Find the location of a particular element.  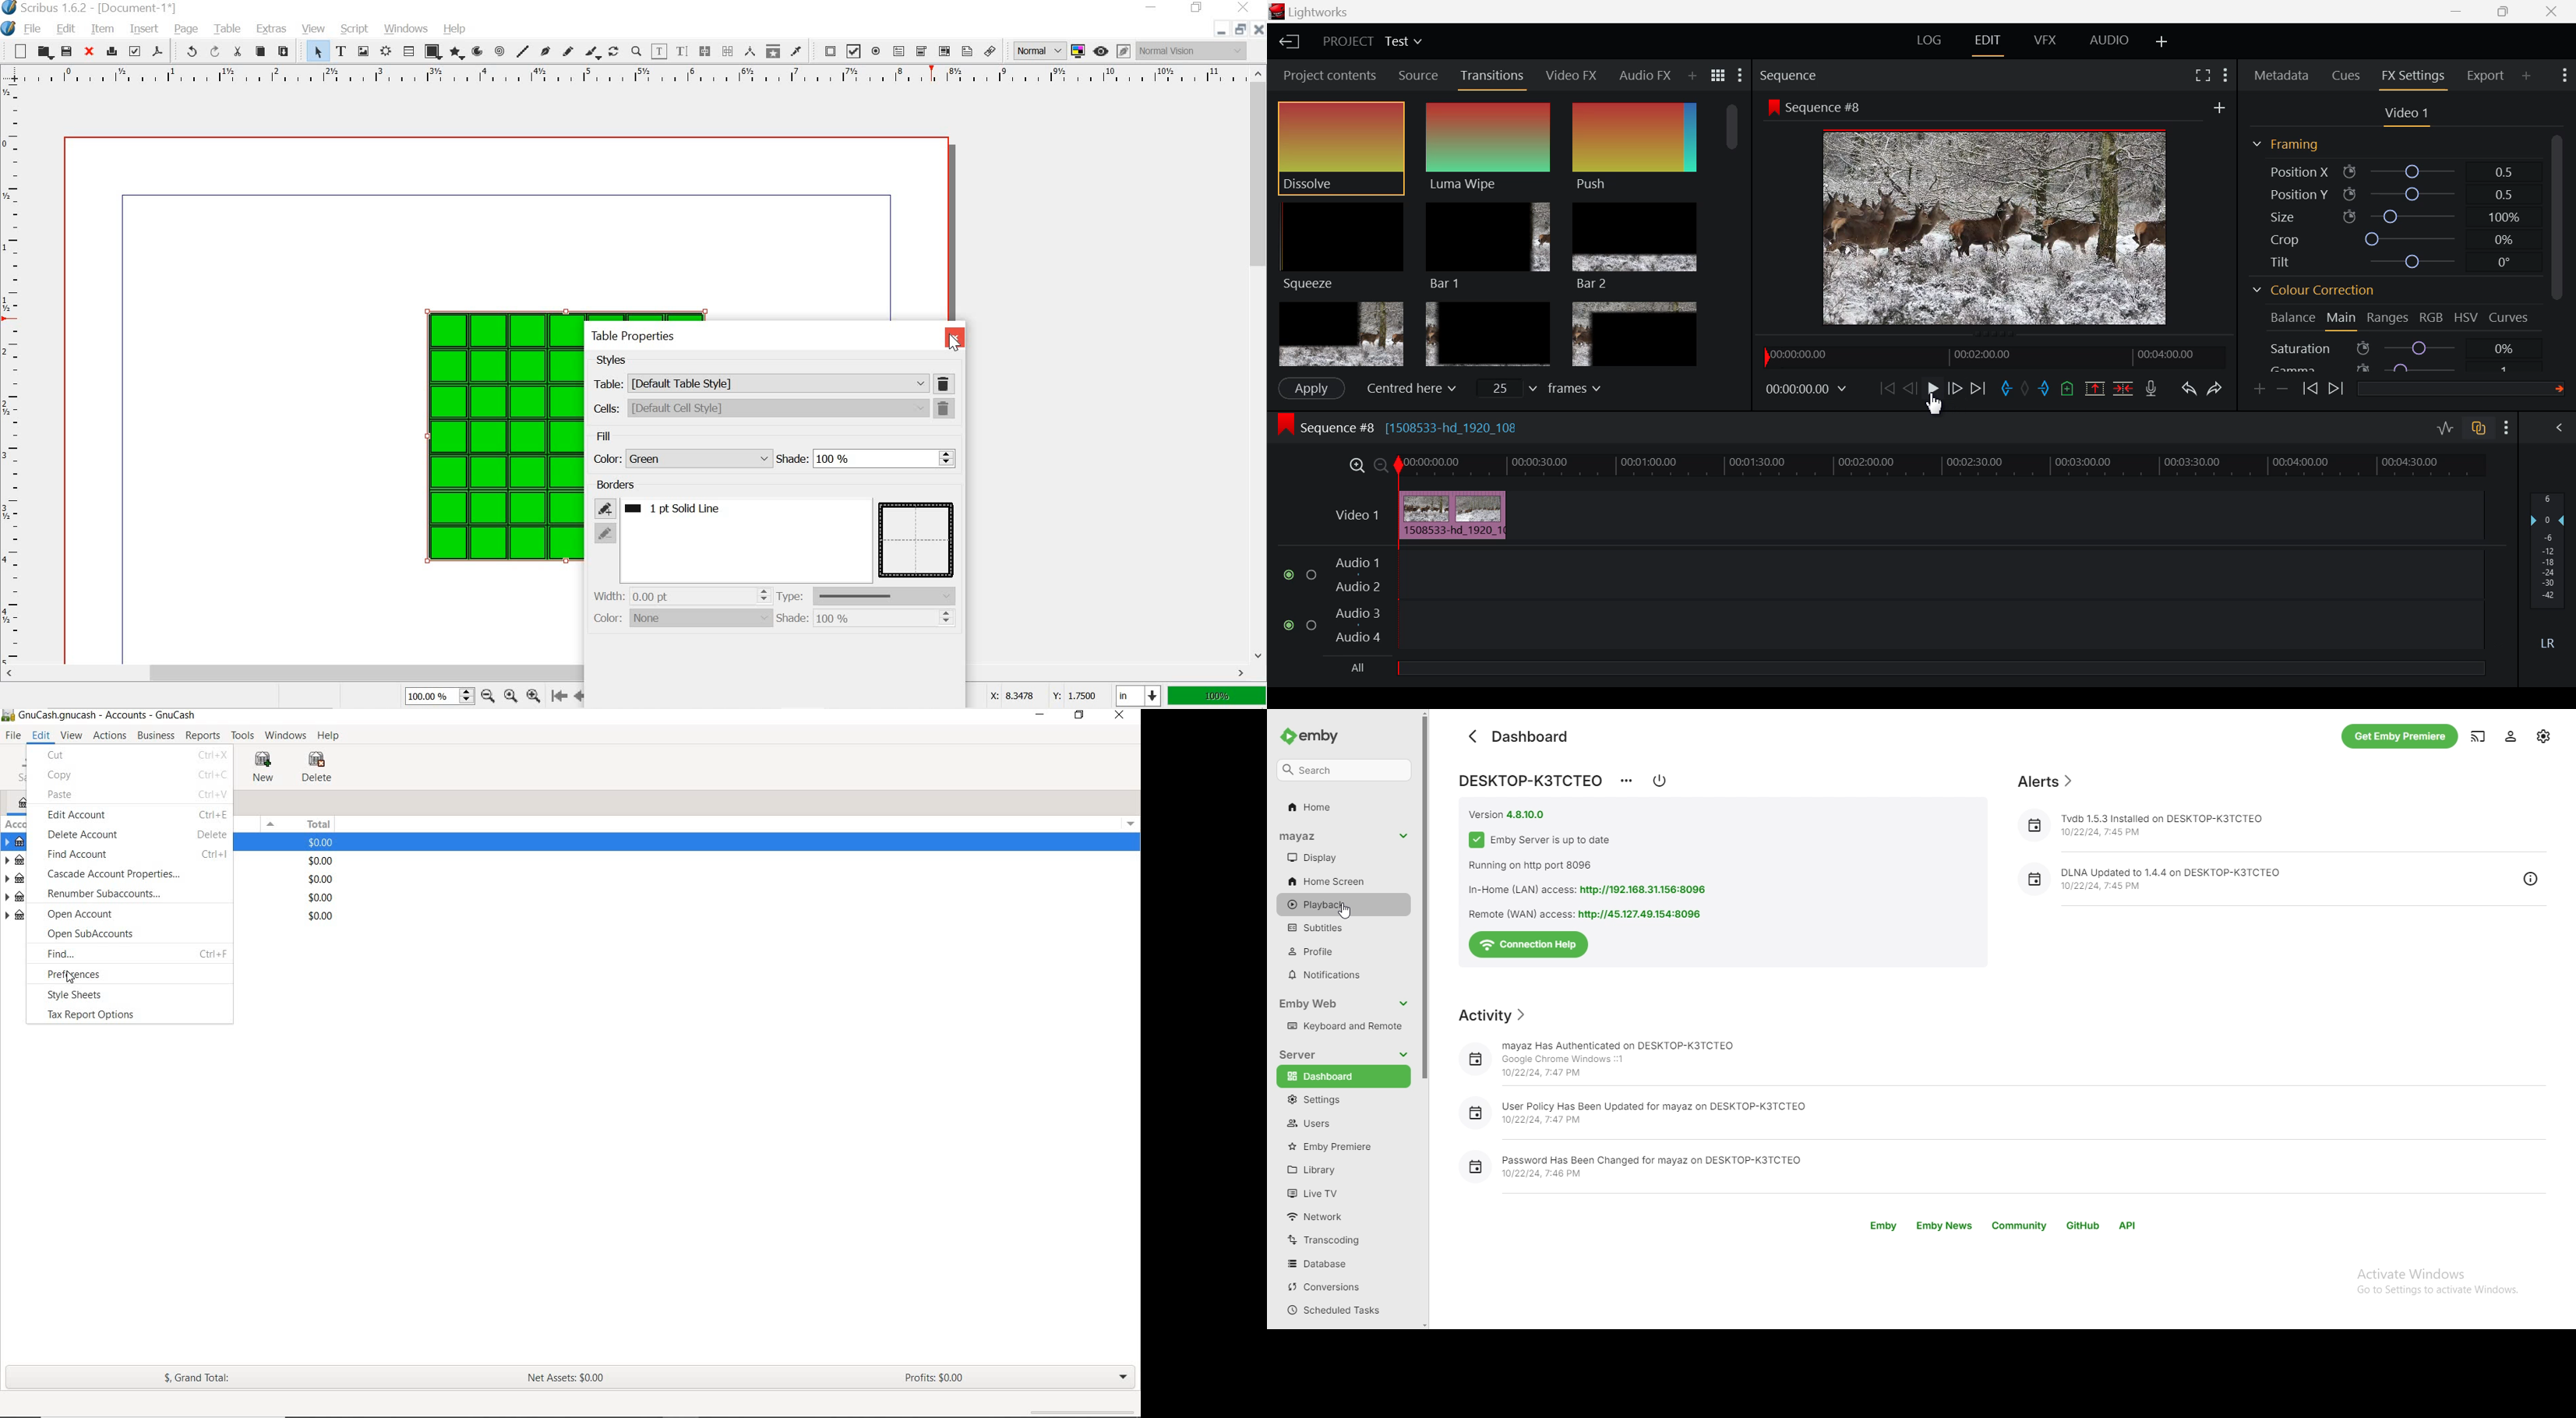

ASSETS is located at coordinates (20, 843).